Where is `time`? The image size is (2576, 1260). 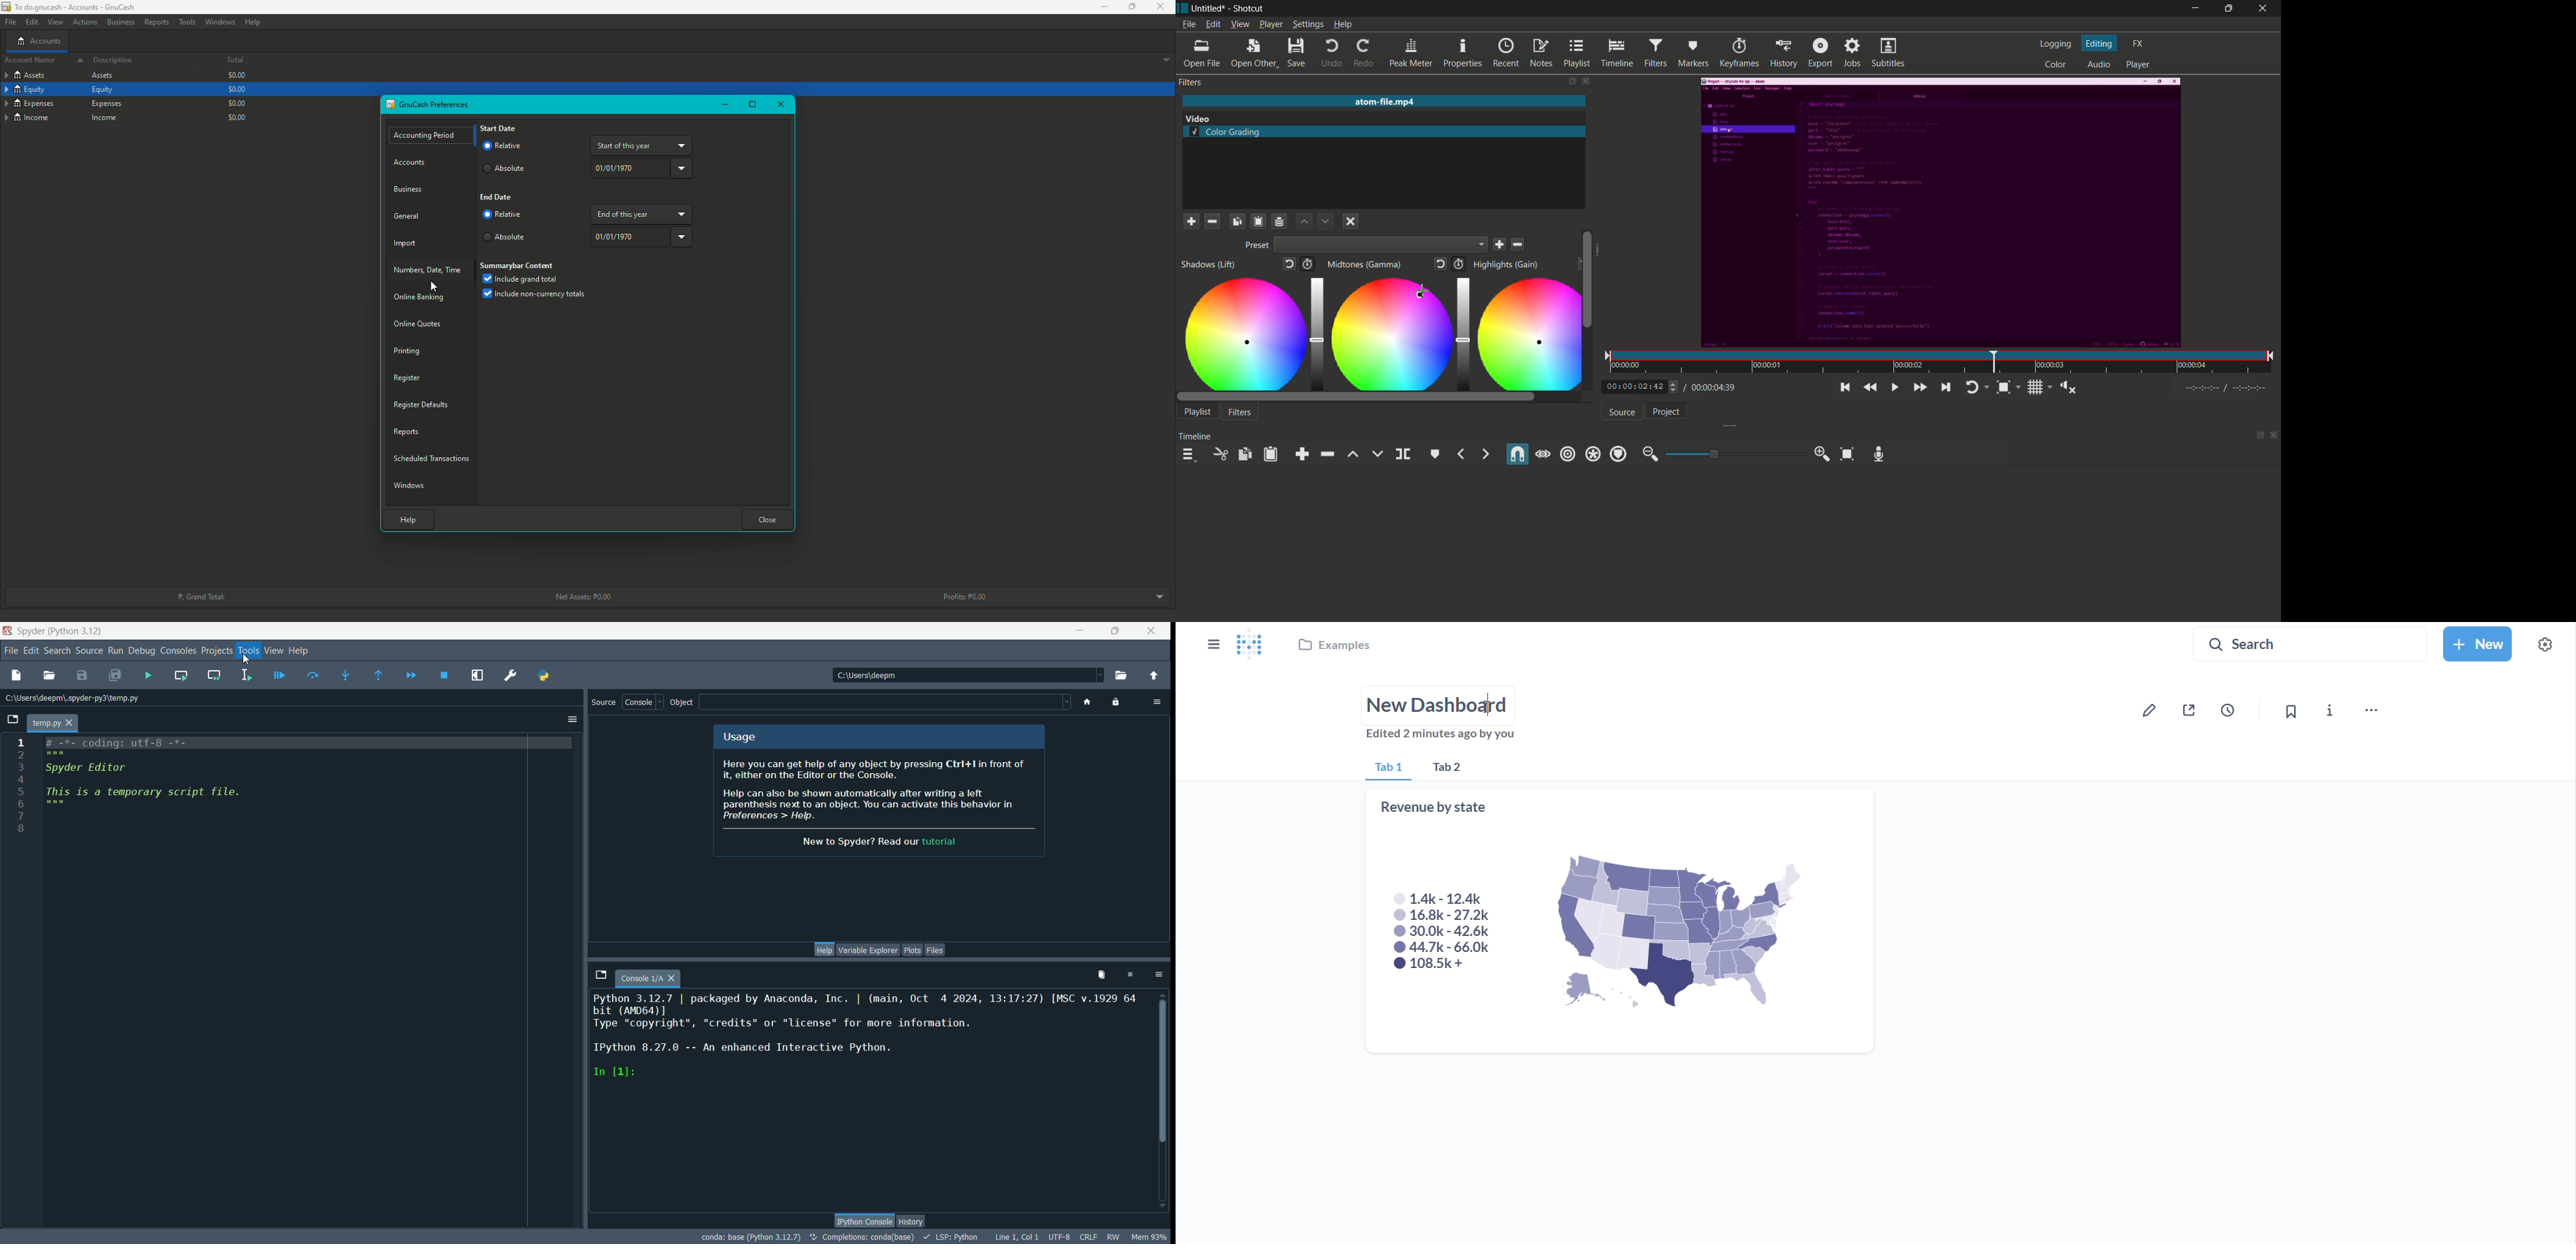 time is located at coordinates (1943, 363).